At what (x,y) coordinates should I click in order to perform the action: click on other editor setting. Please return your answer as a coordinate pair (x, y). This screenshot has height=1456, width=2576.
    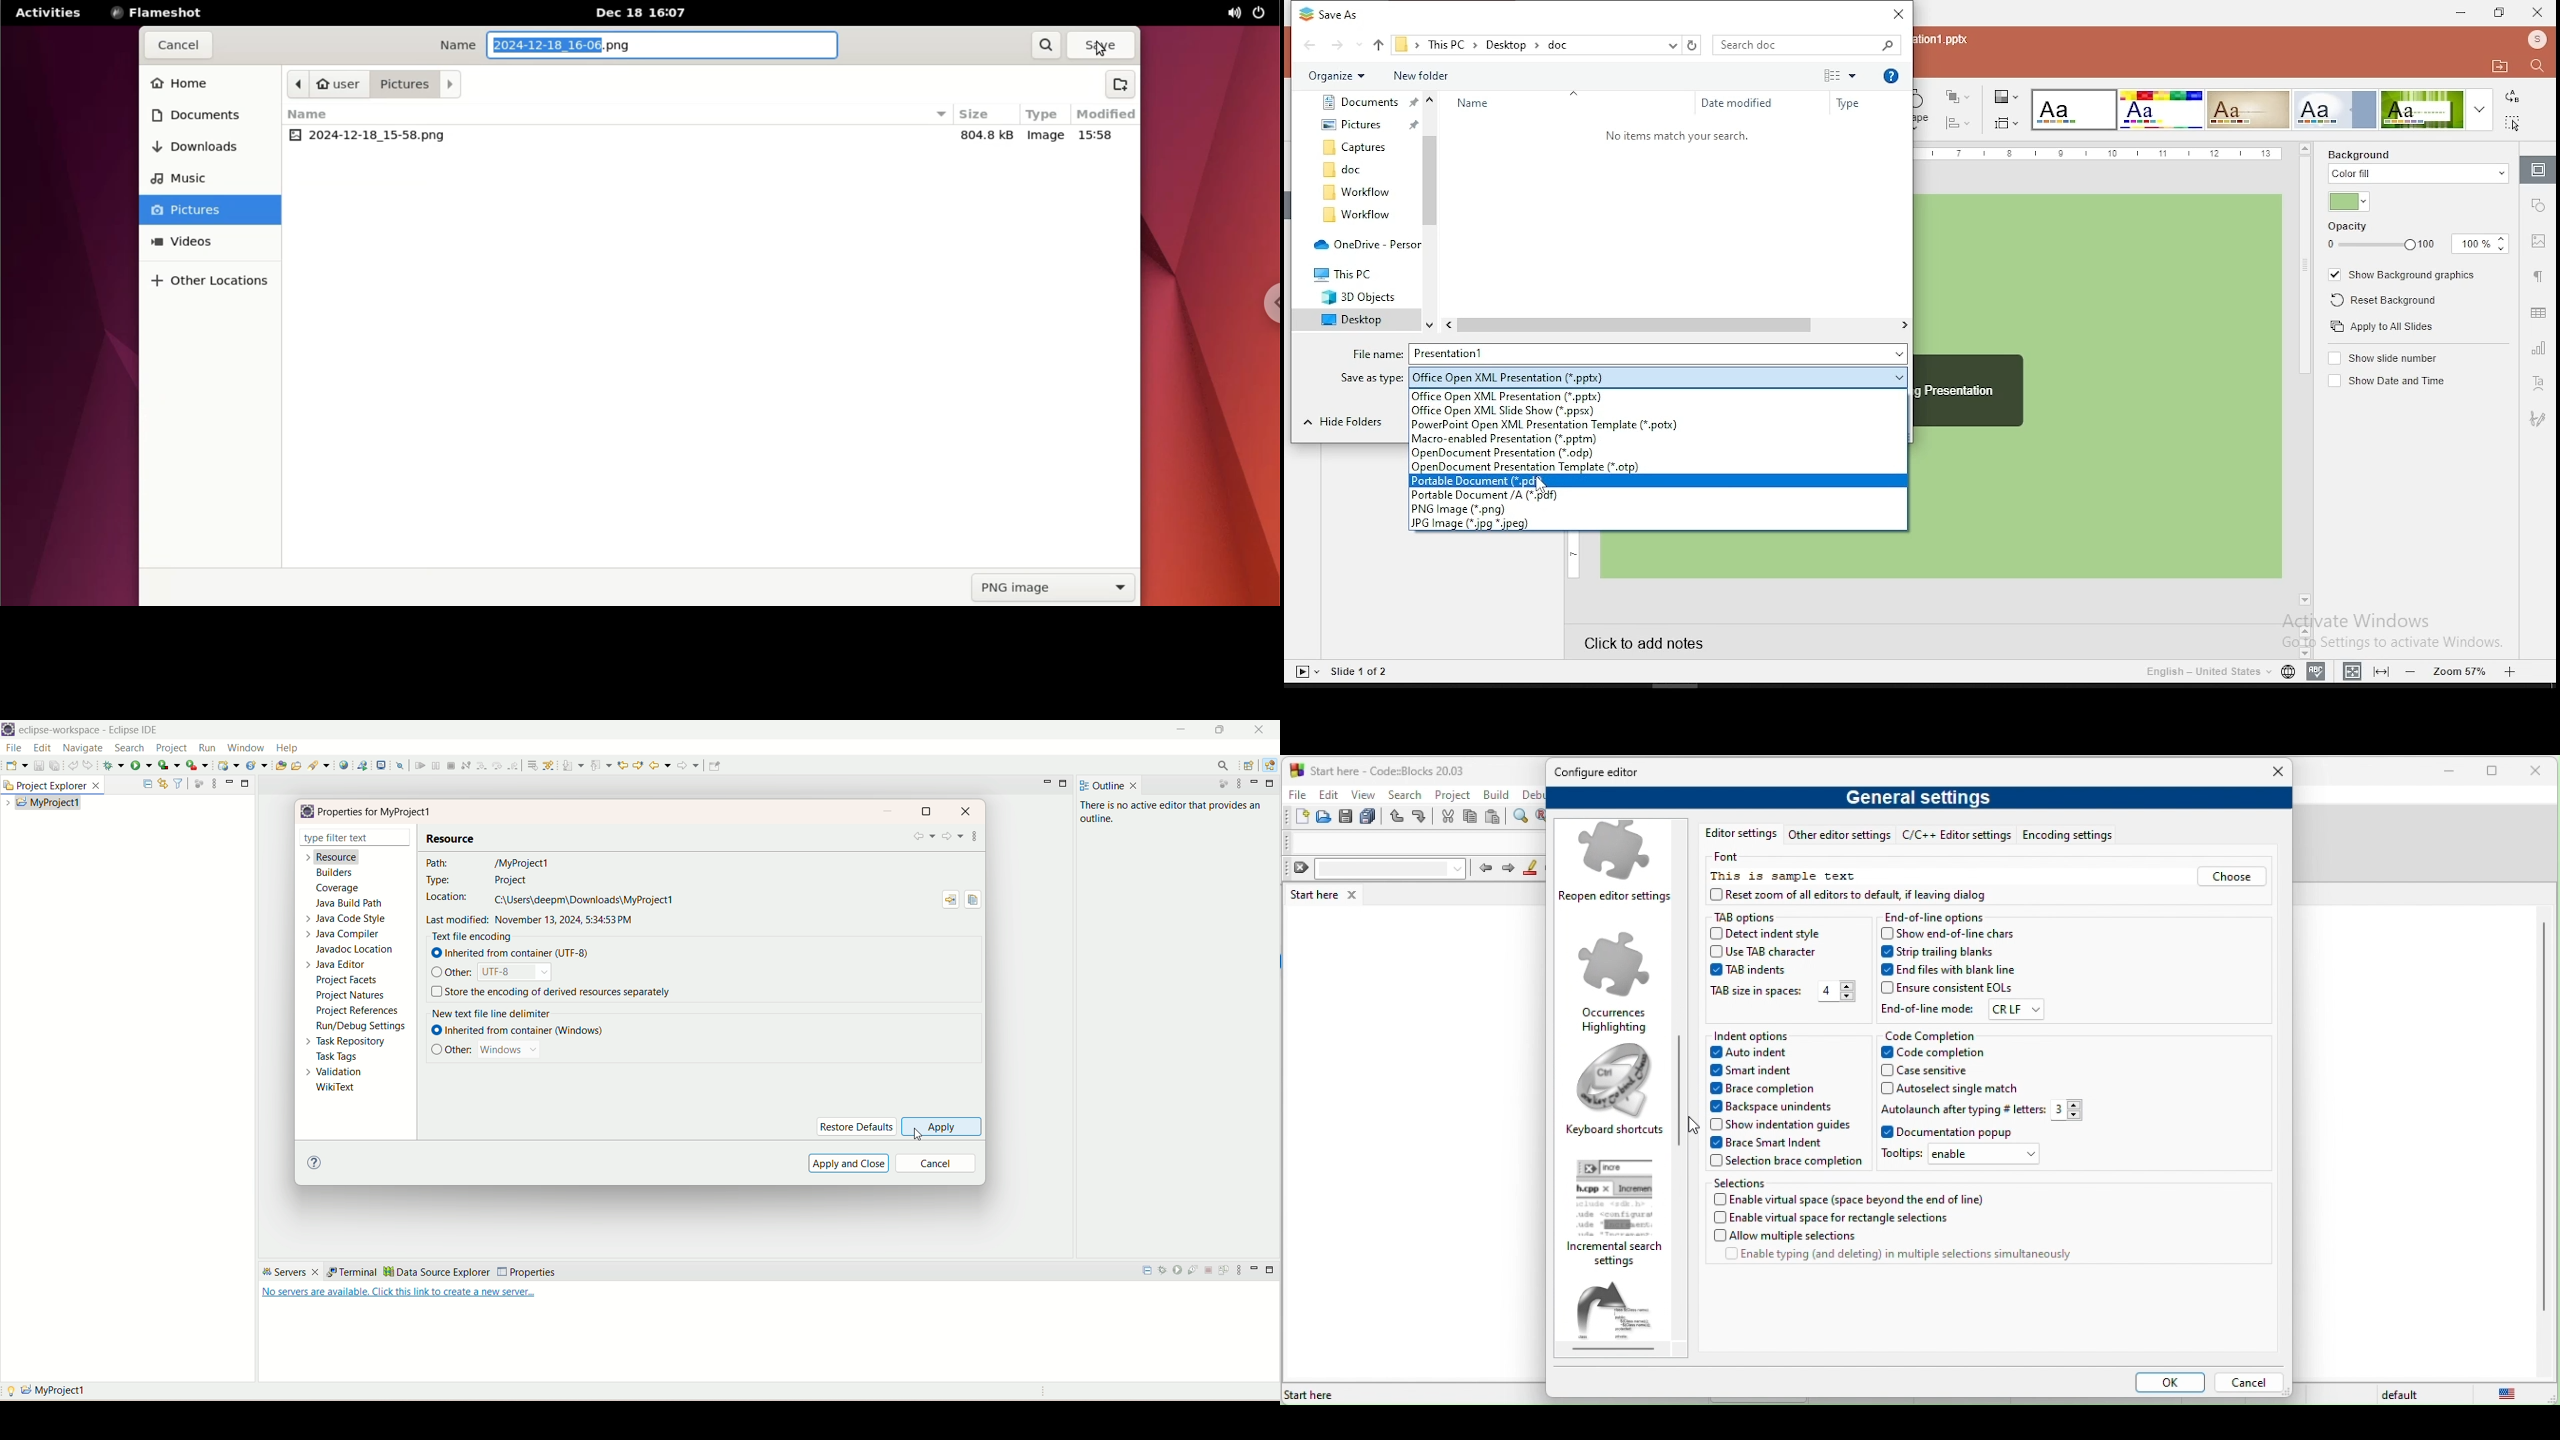
    Looking at the image, I should click on (1839, 837).